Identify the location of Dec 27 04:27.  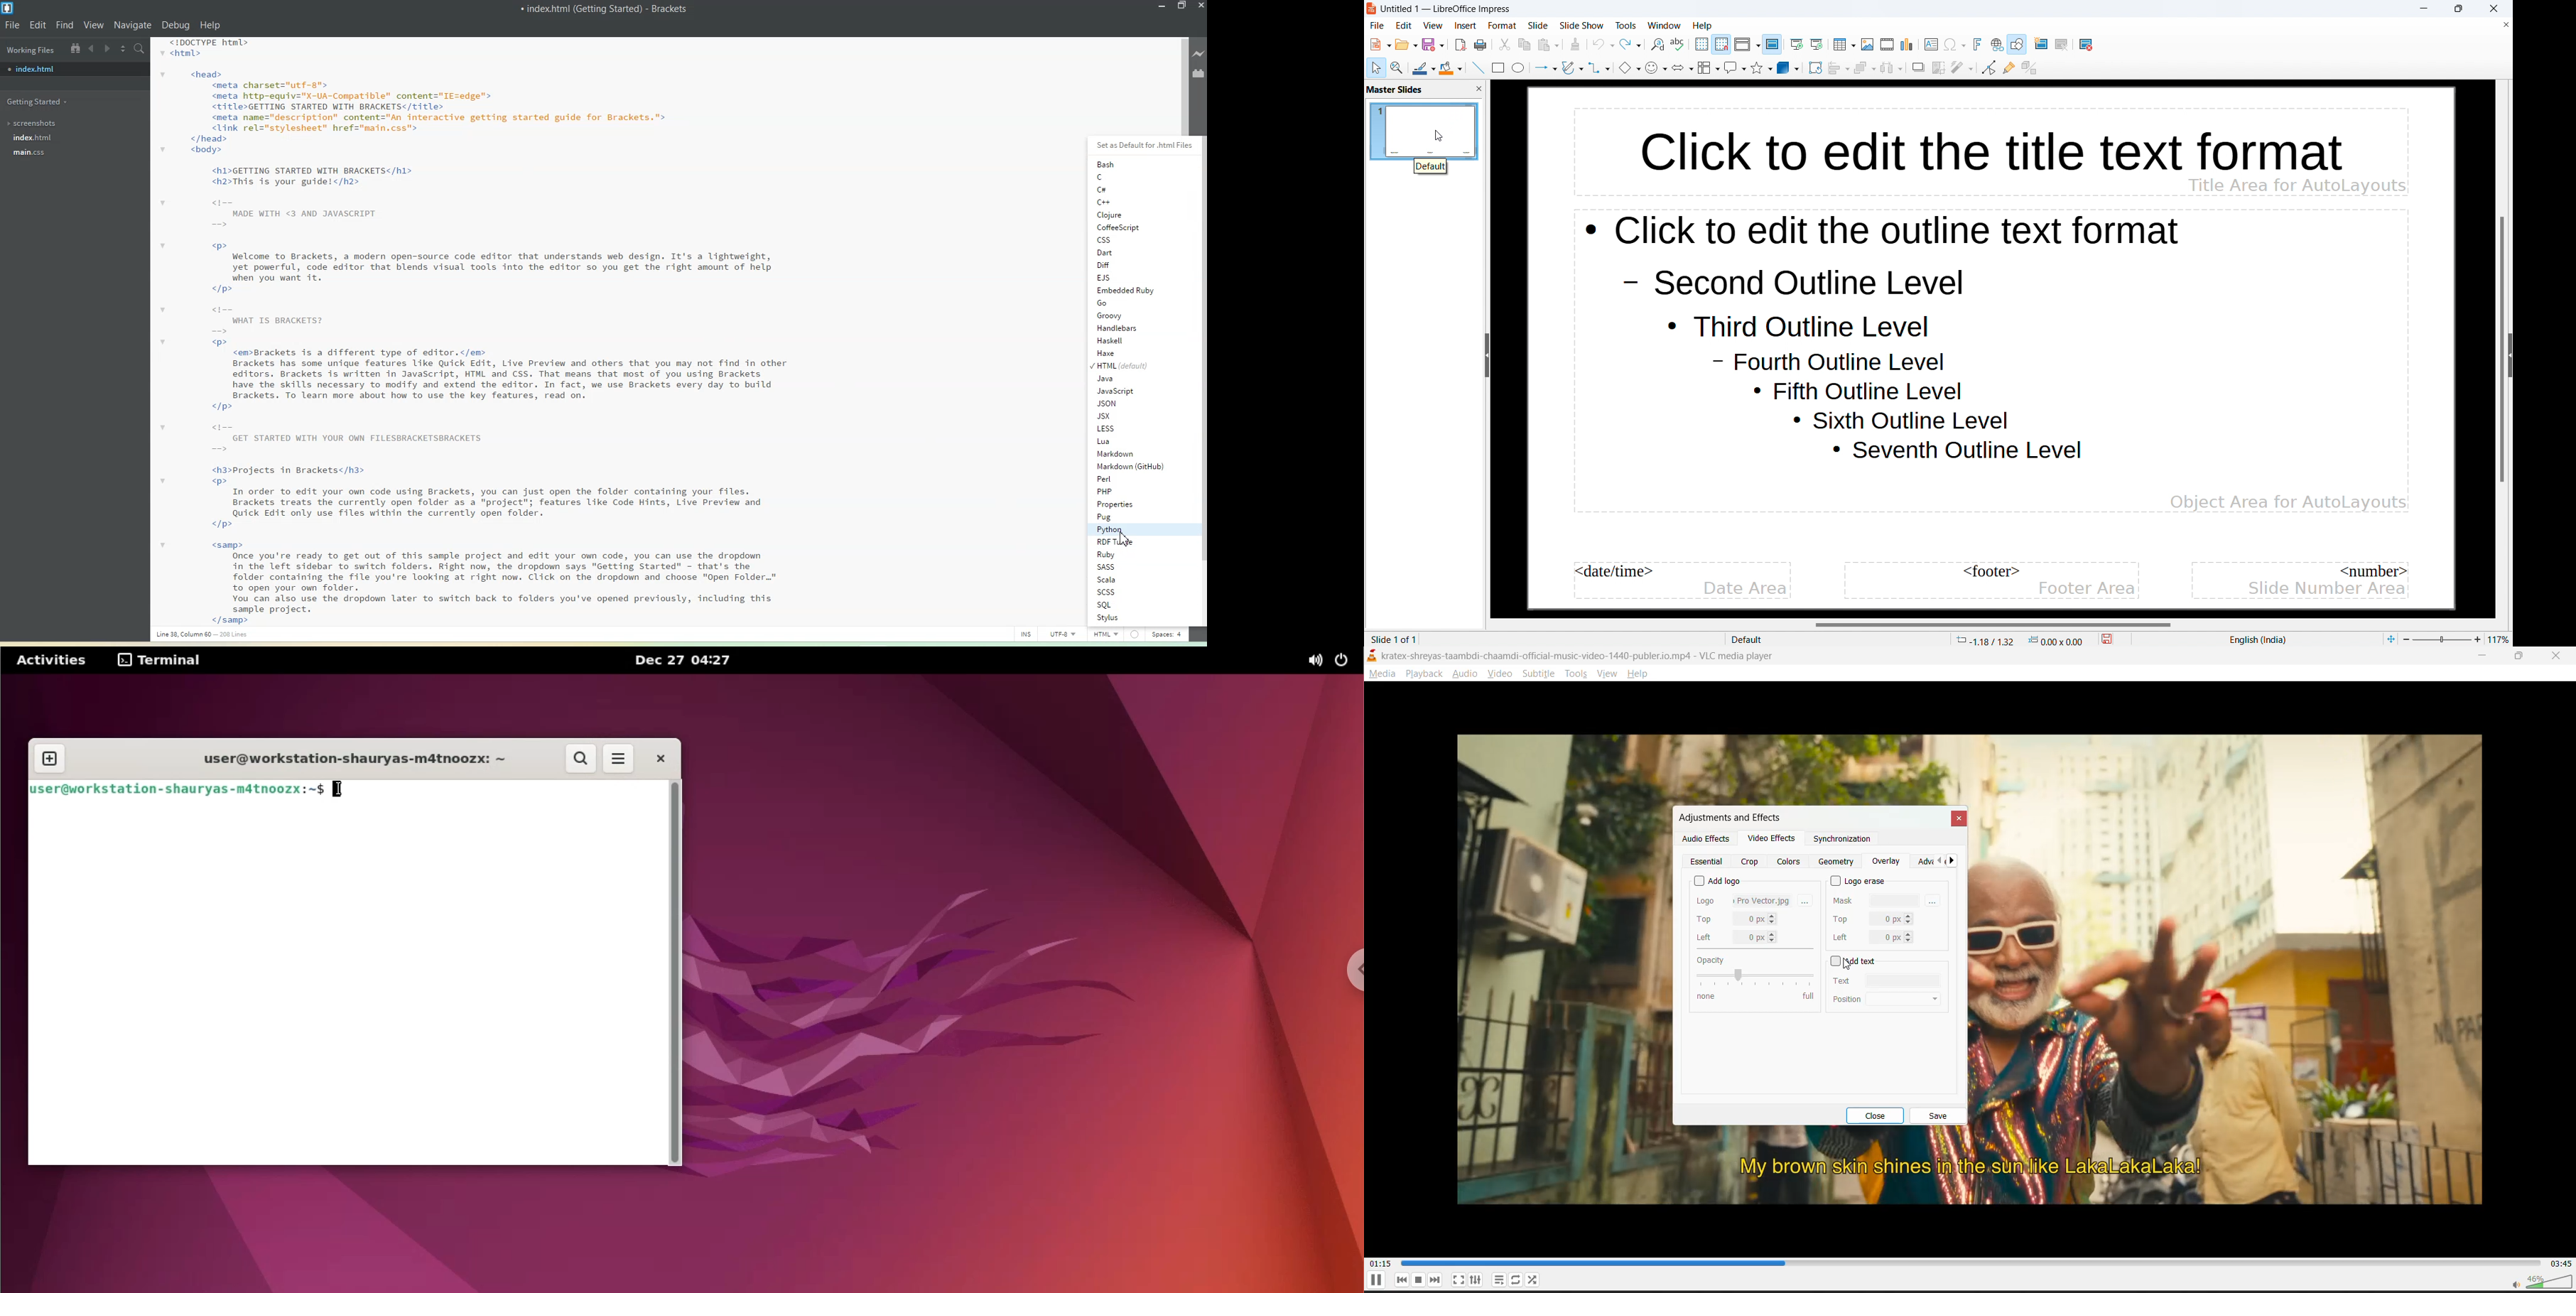
(688, 661).